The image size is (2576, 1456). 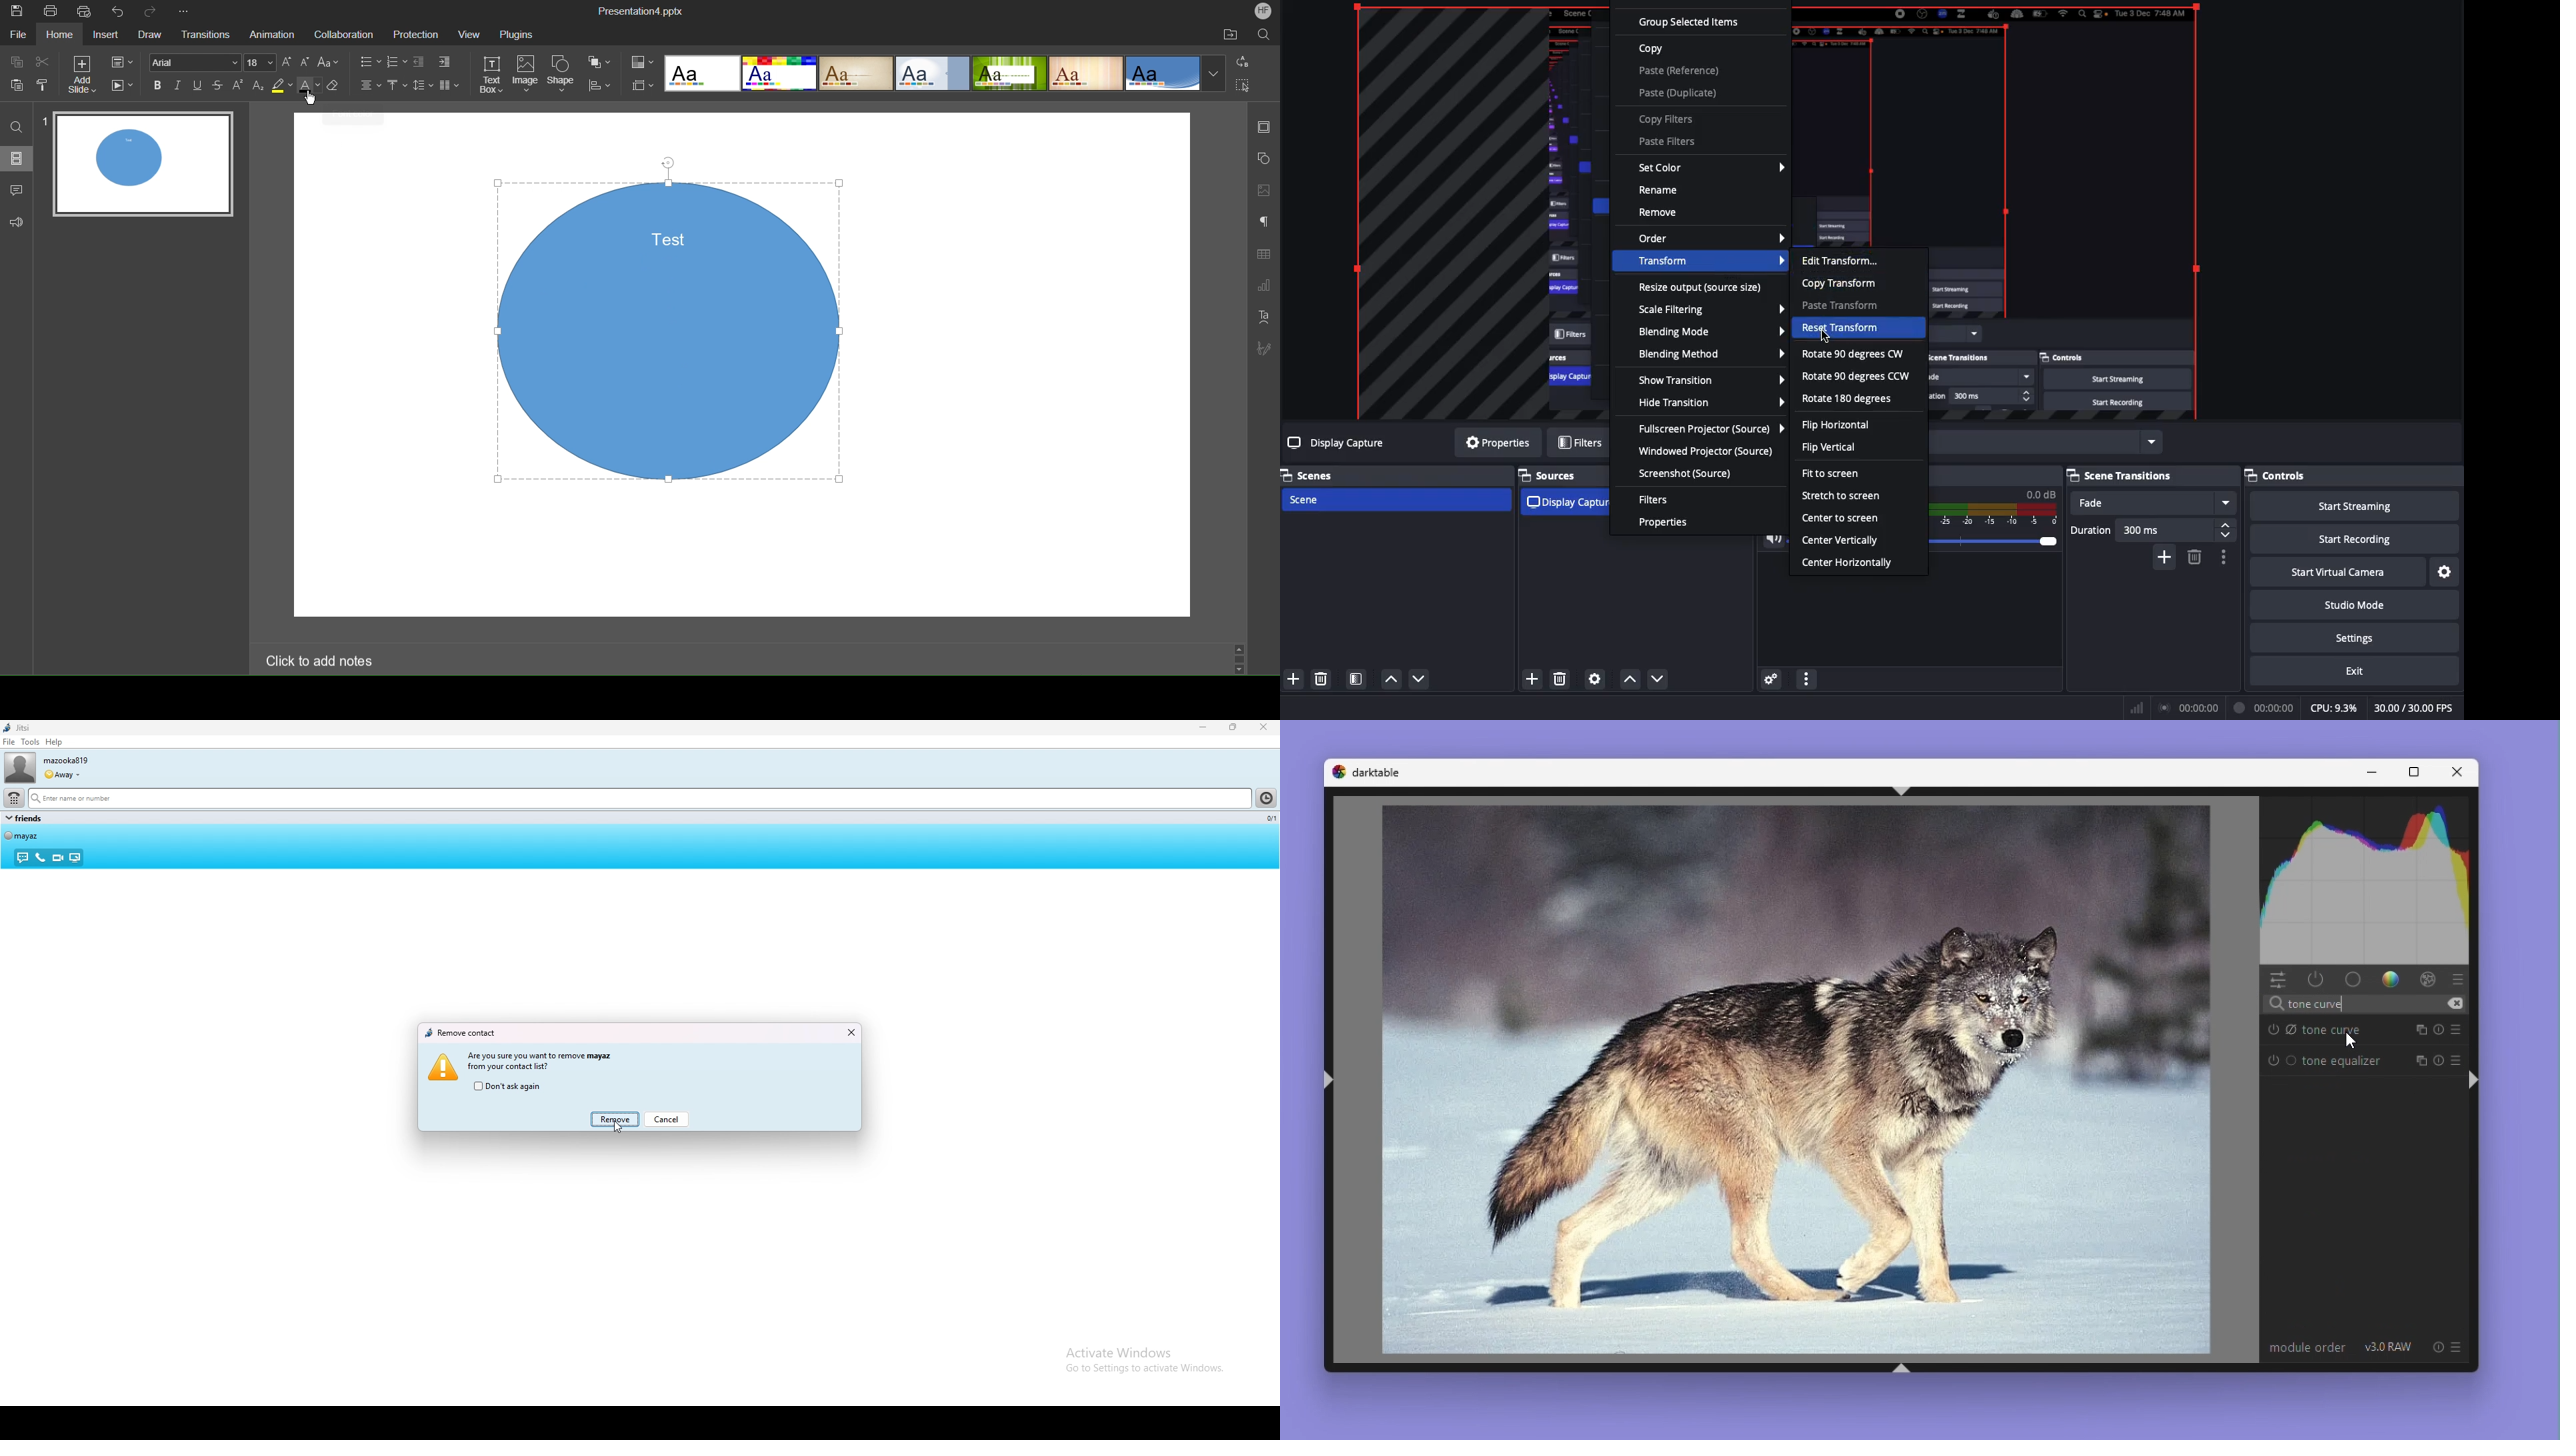 What do you see at coordinates (1245, 85) in the screenshot?
I see `Select All` at bounding box center [1245, 85].